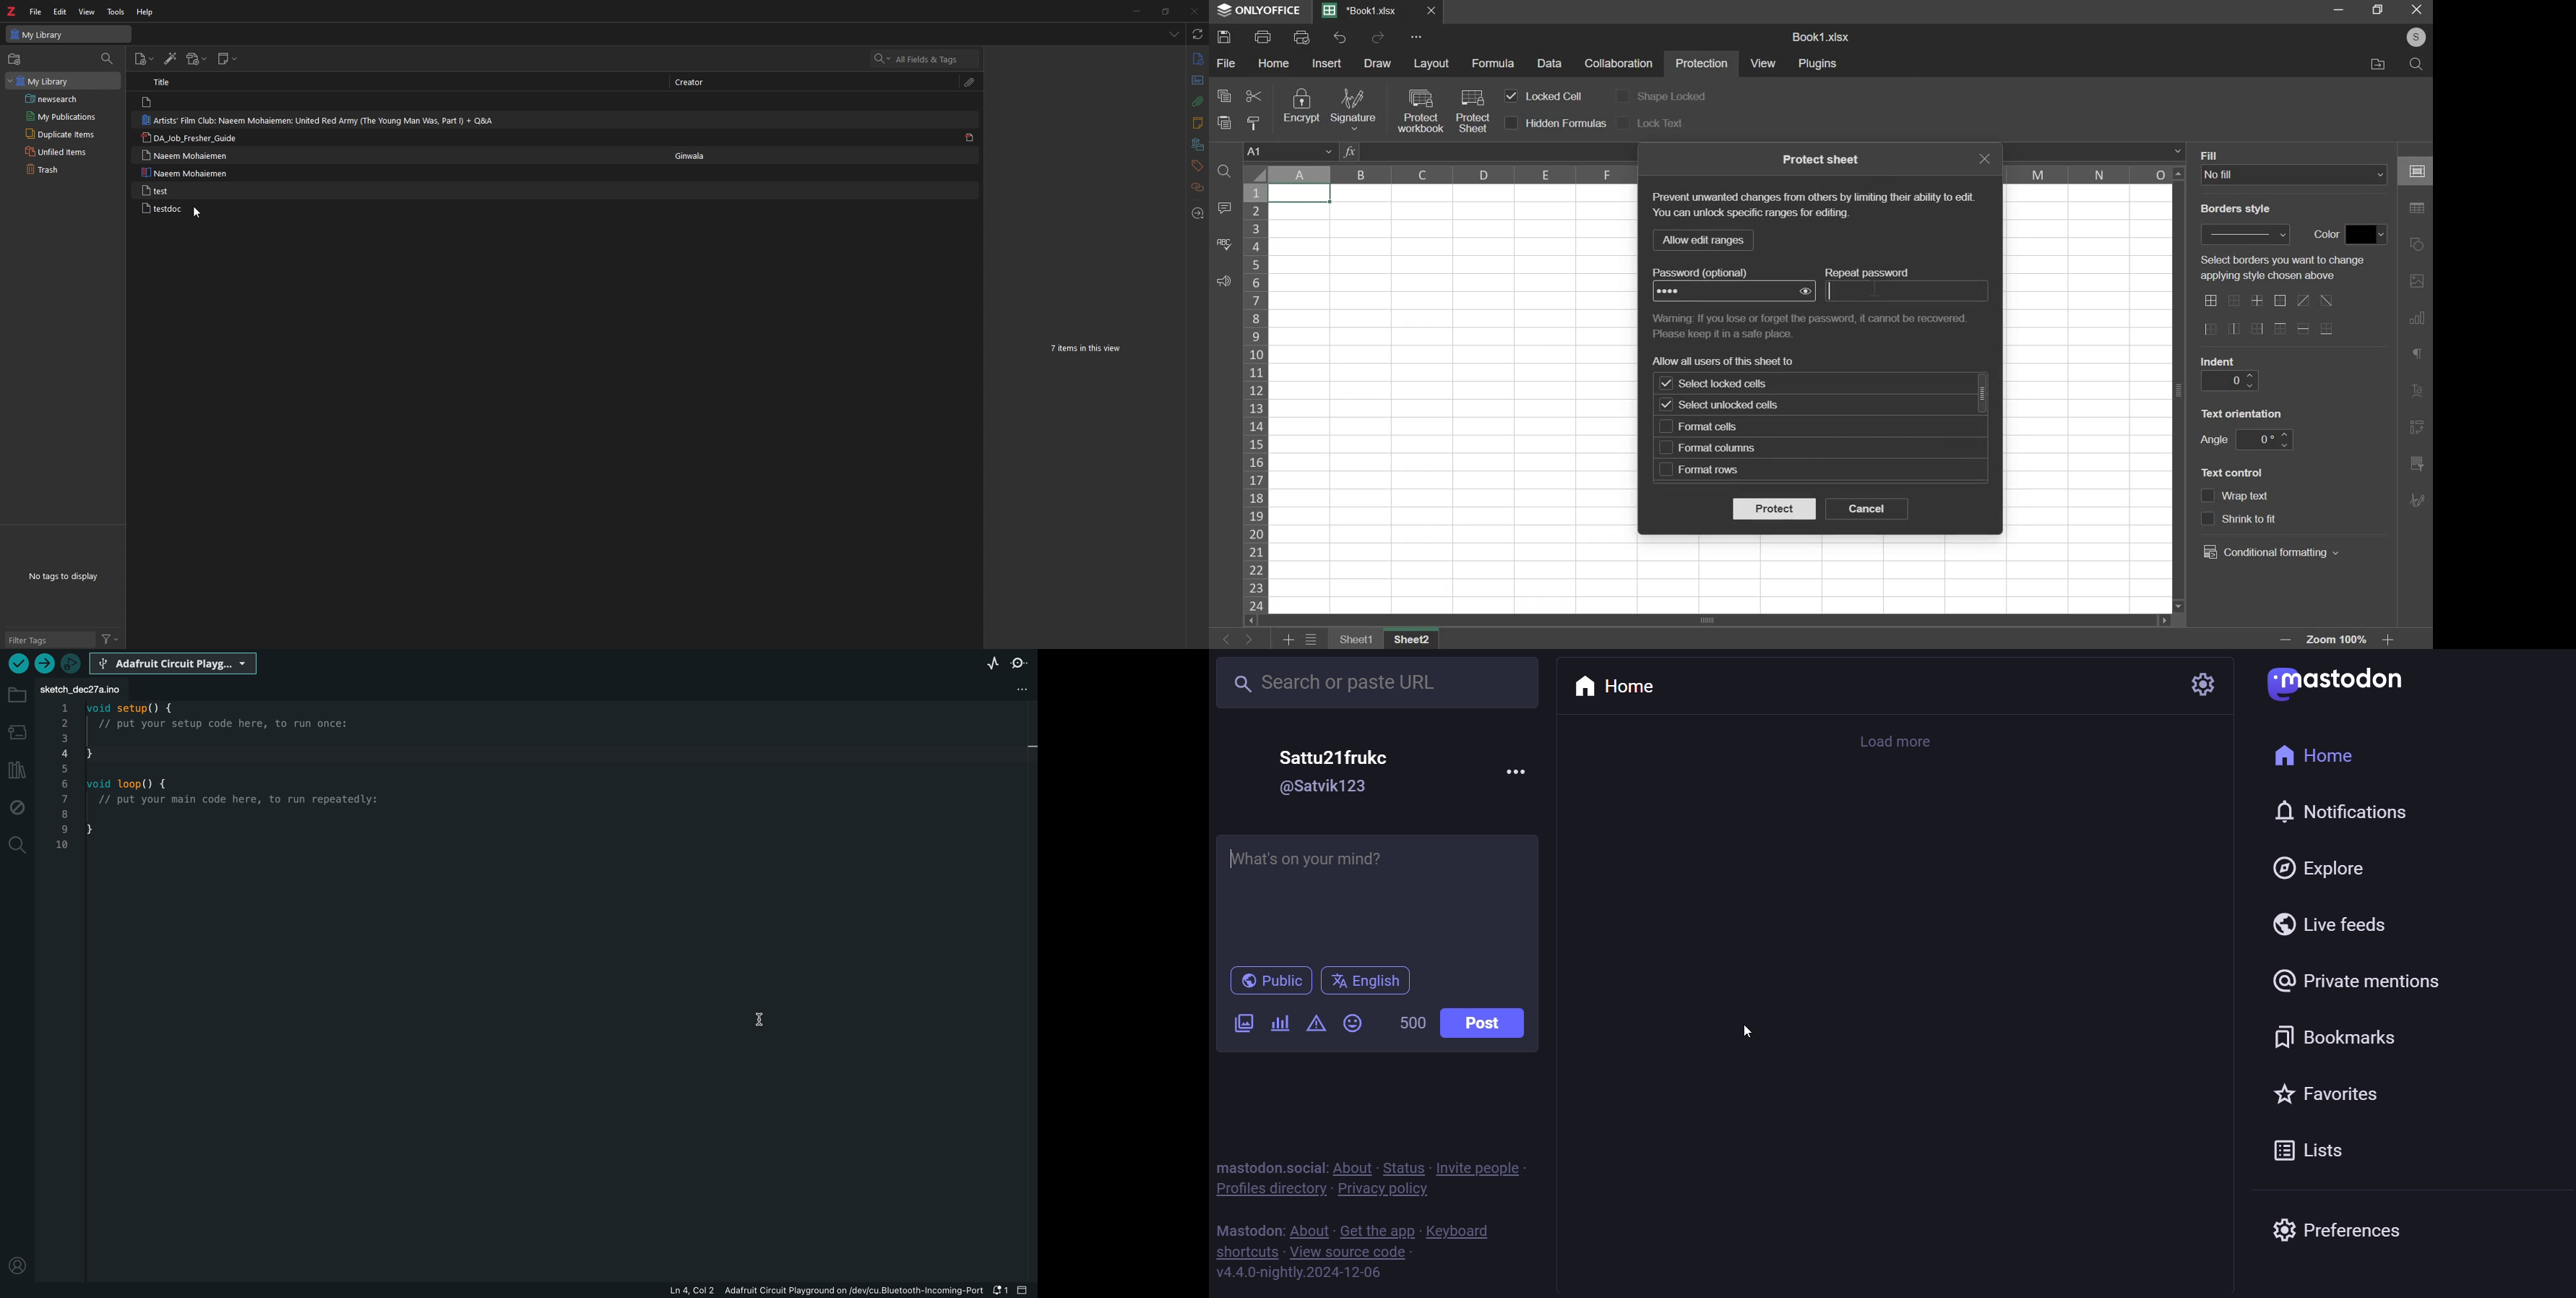 The height and width of the screenshot is (1316, 2576). Describe the element at coordinates (110, 640) in the screenshot. I see `filter` at that location.